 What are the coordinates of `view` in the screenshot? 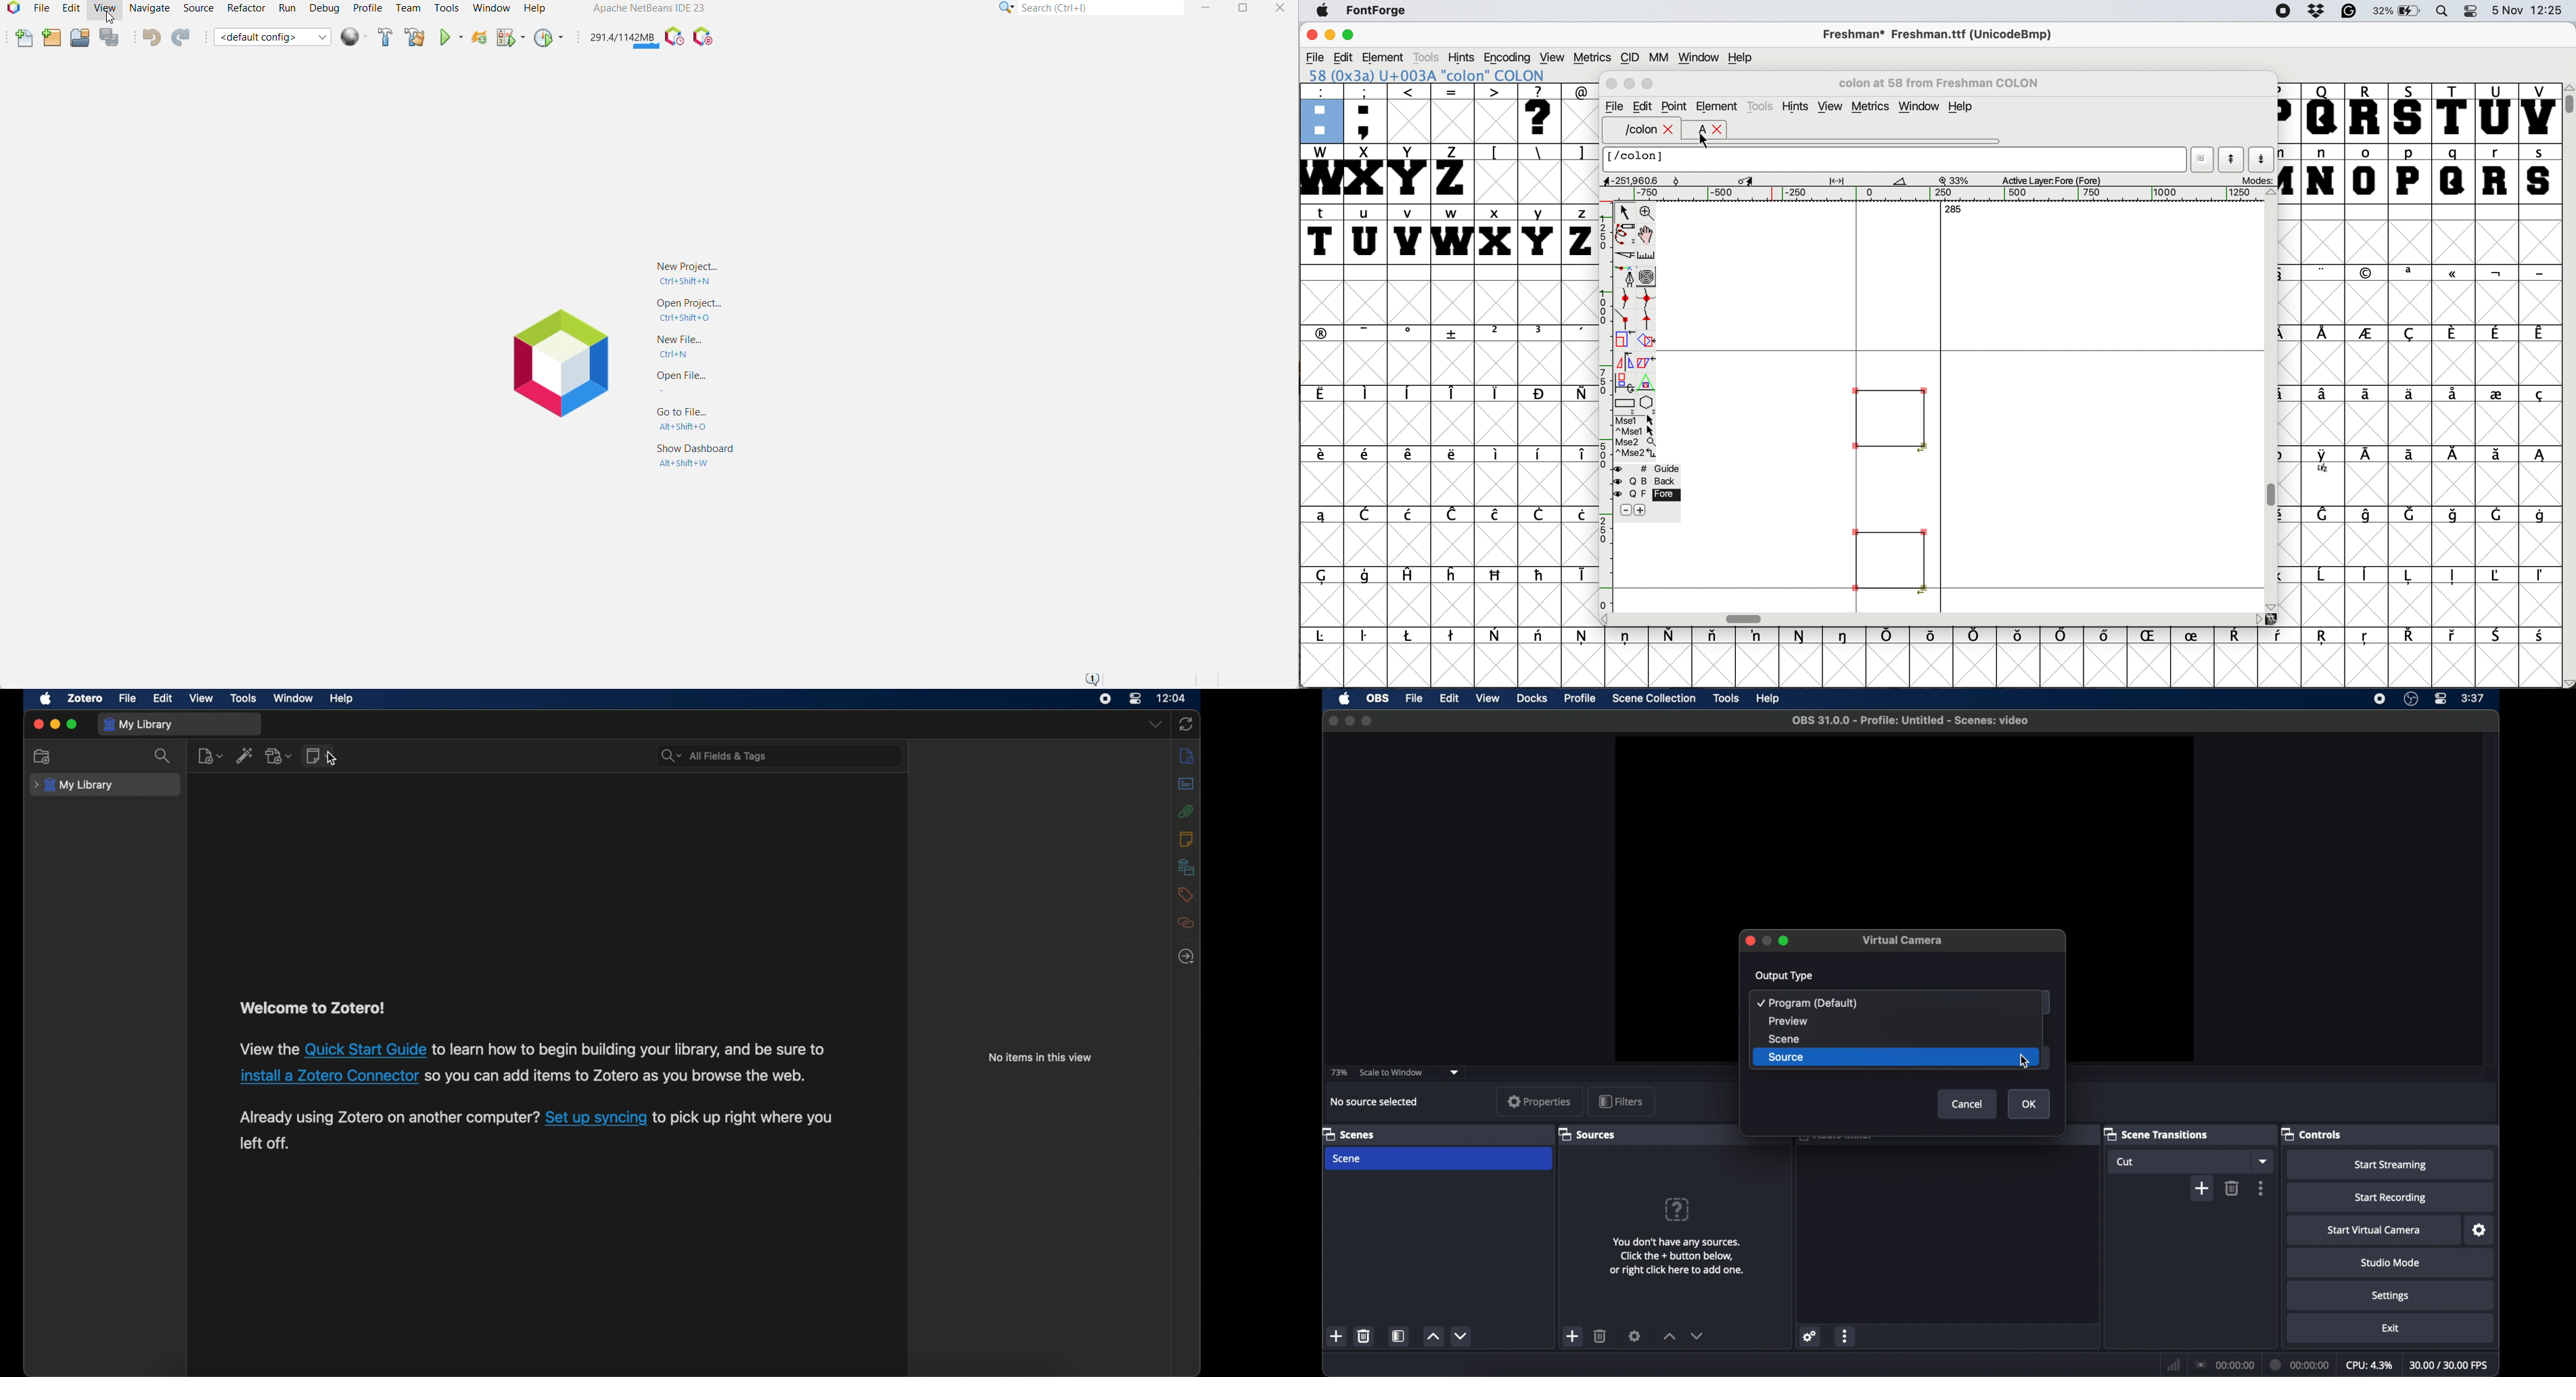 It's located at (202, 699).